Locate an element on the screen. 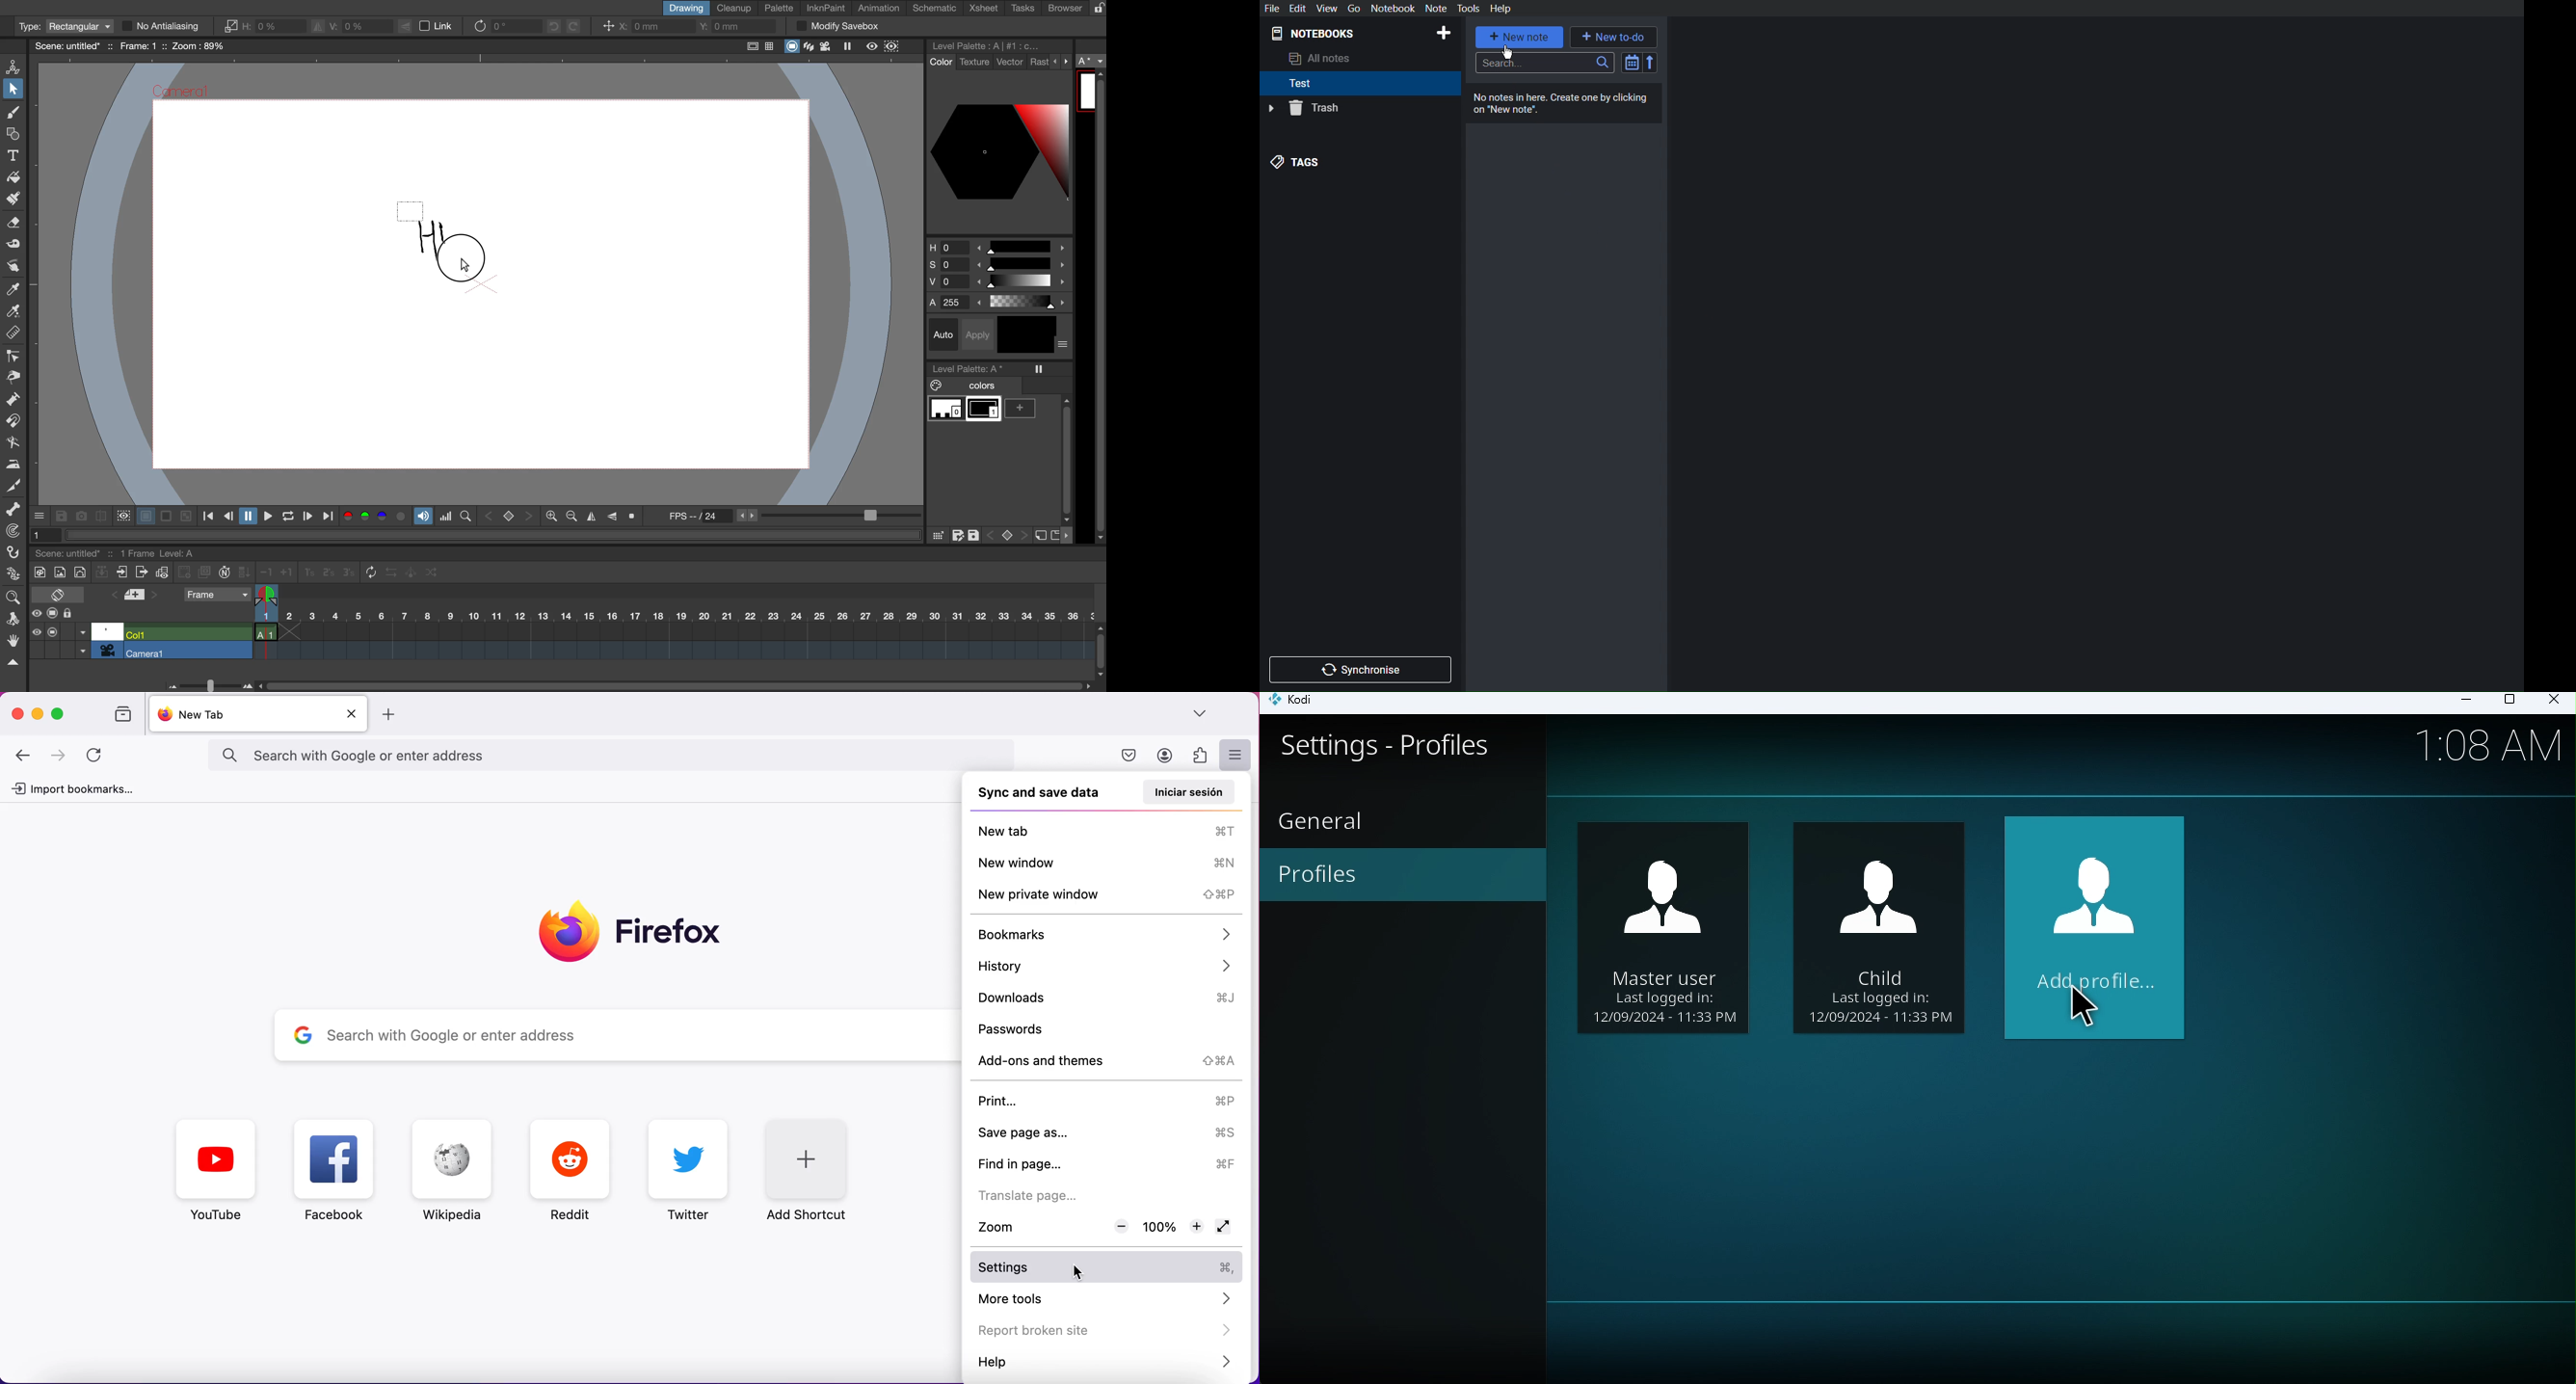  Edit is located at coordinates (1297, 9).